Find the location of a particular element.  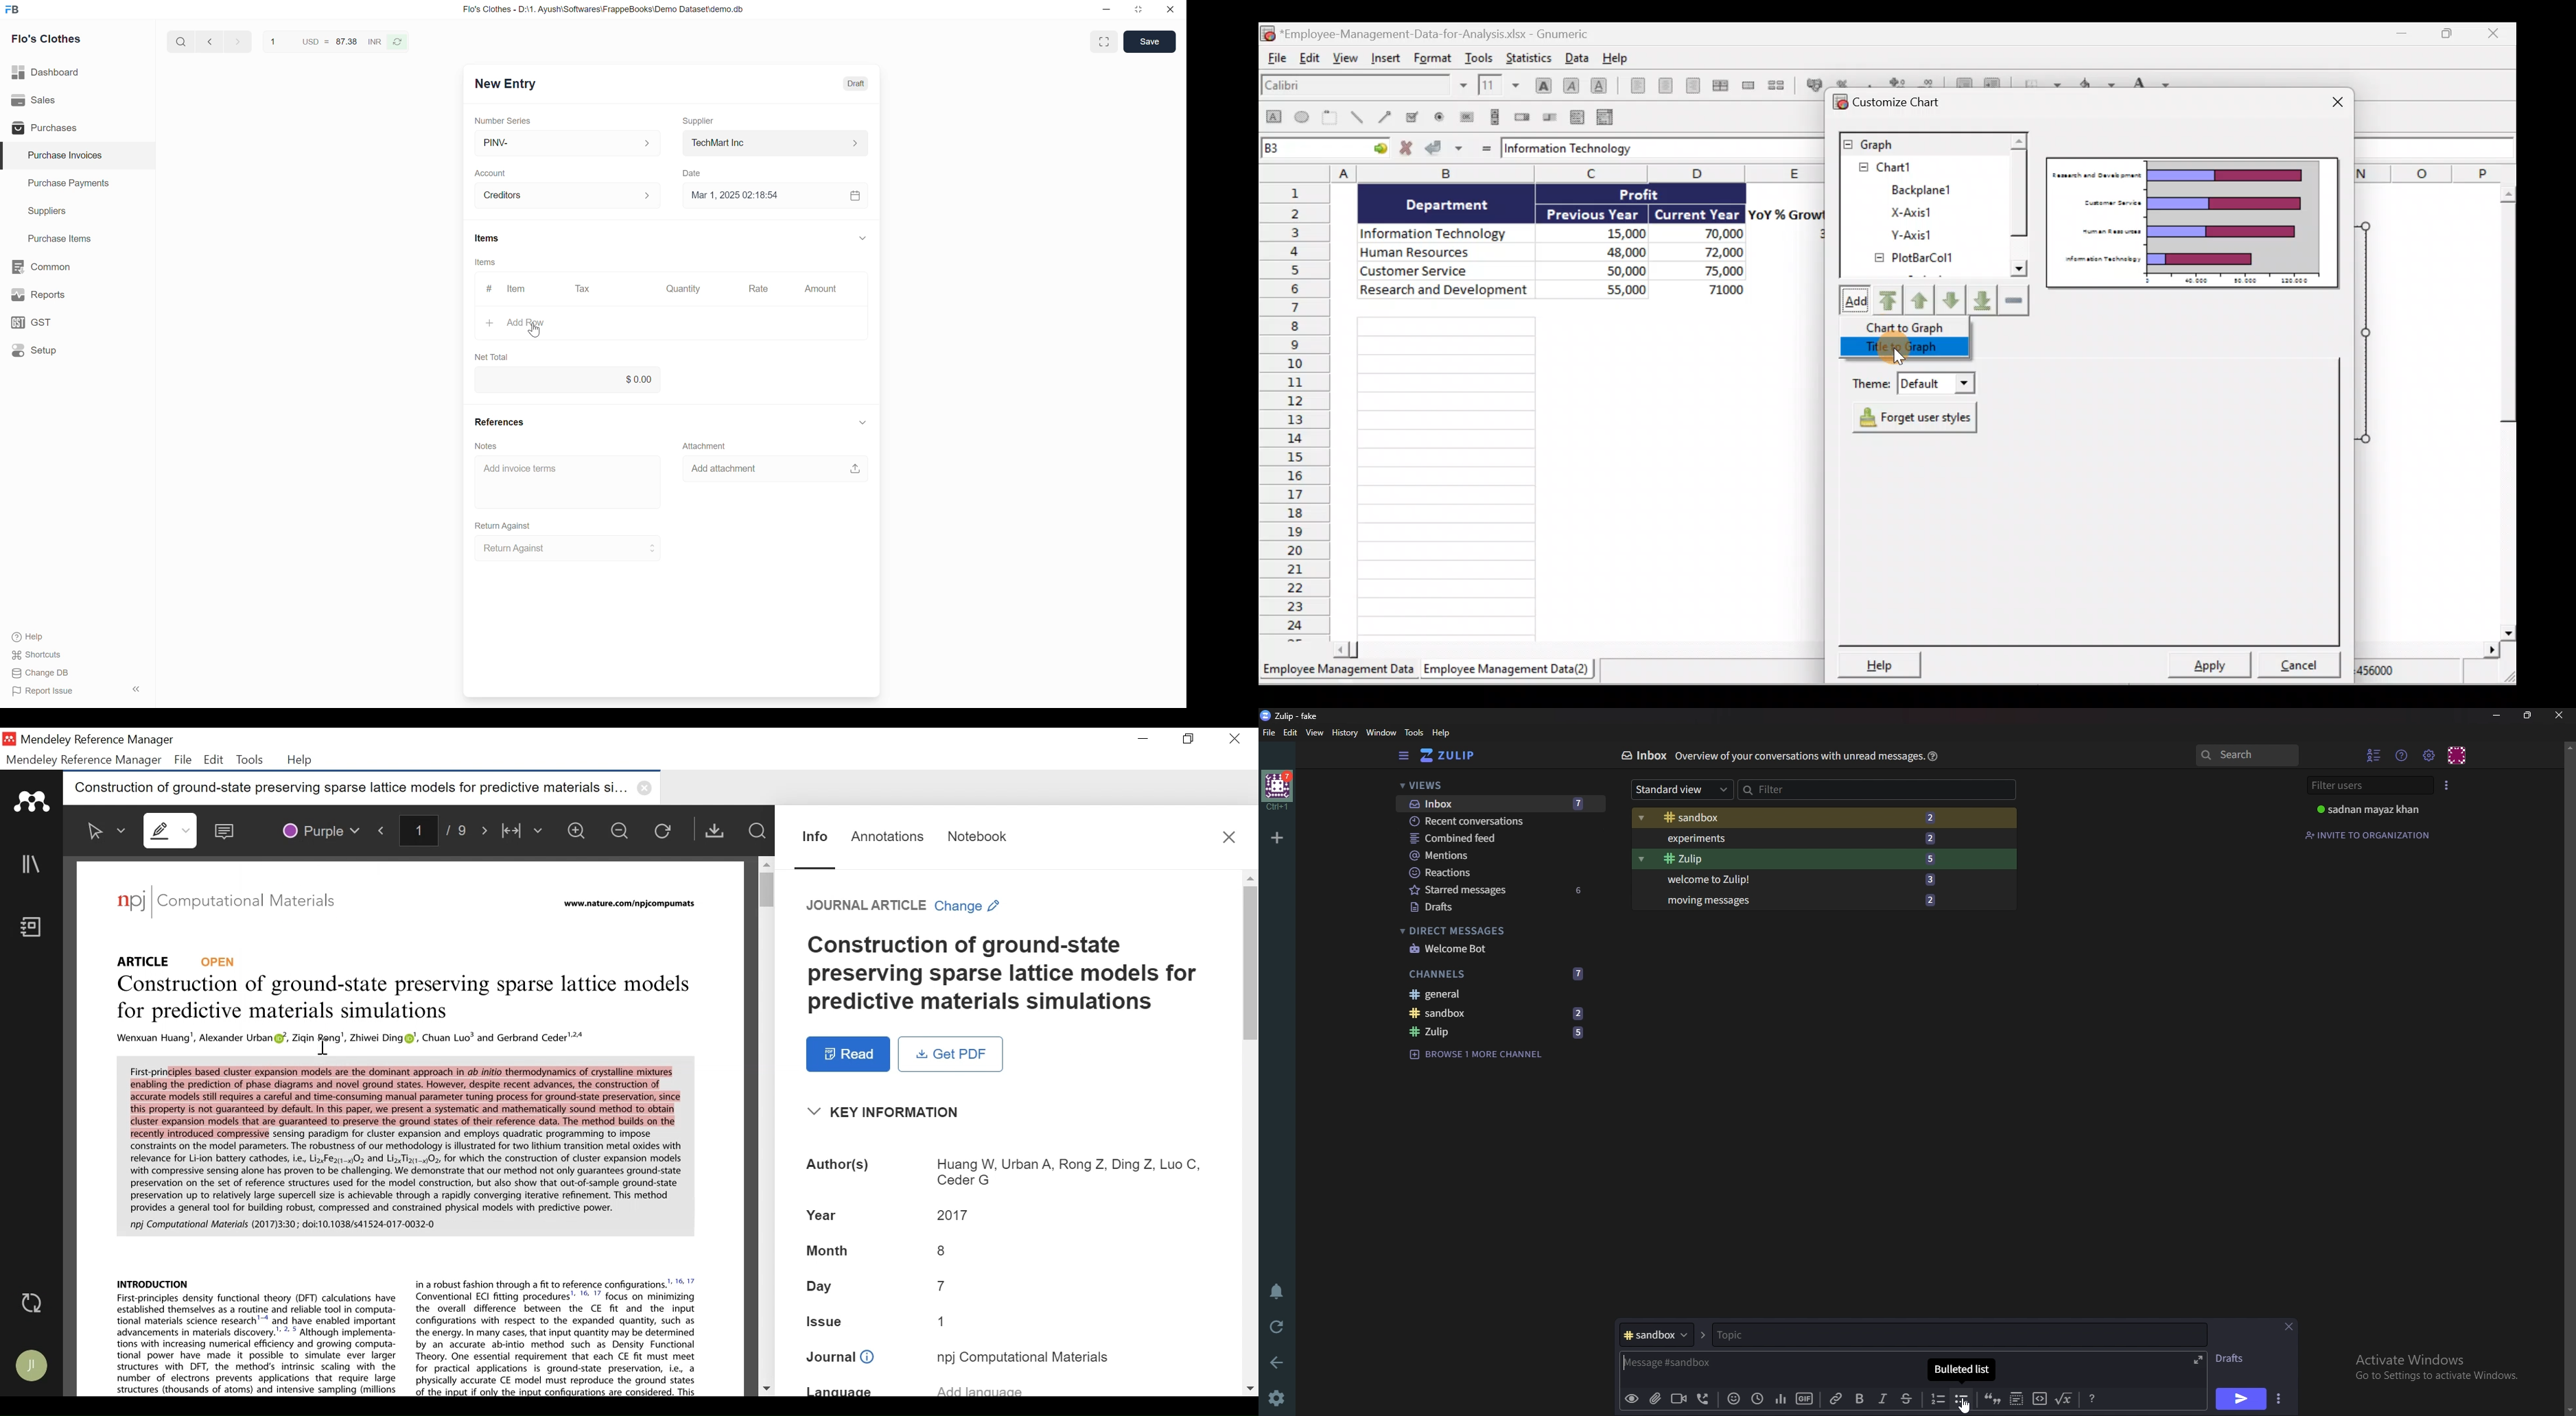

User is located at coordinates (2376, 809).